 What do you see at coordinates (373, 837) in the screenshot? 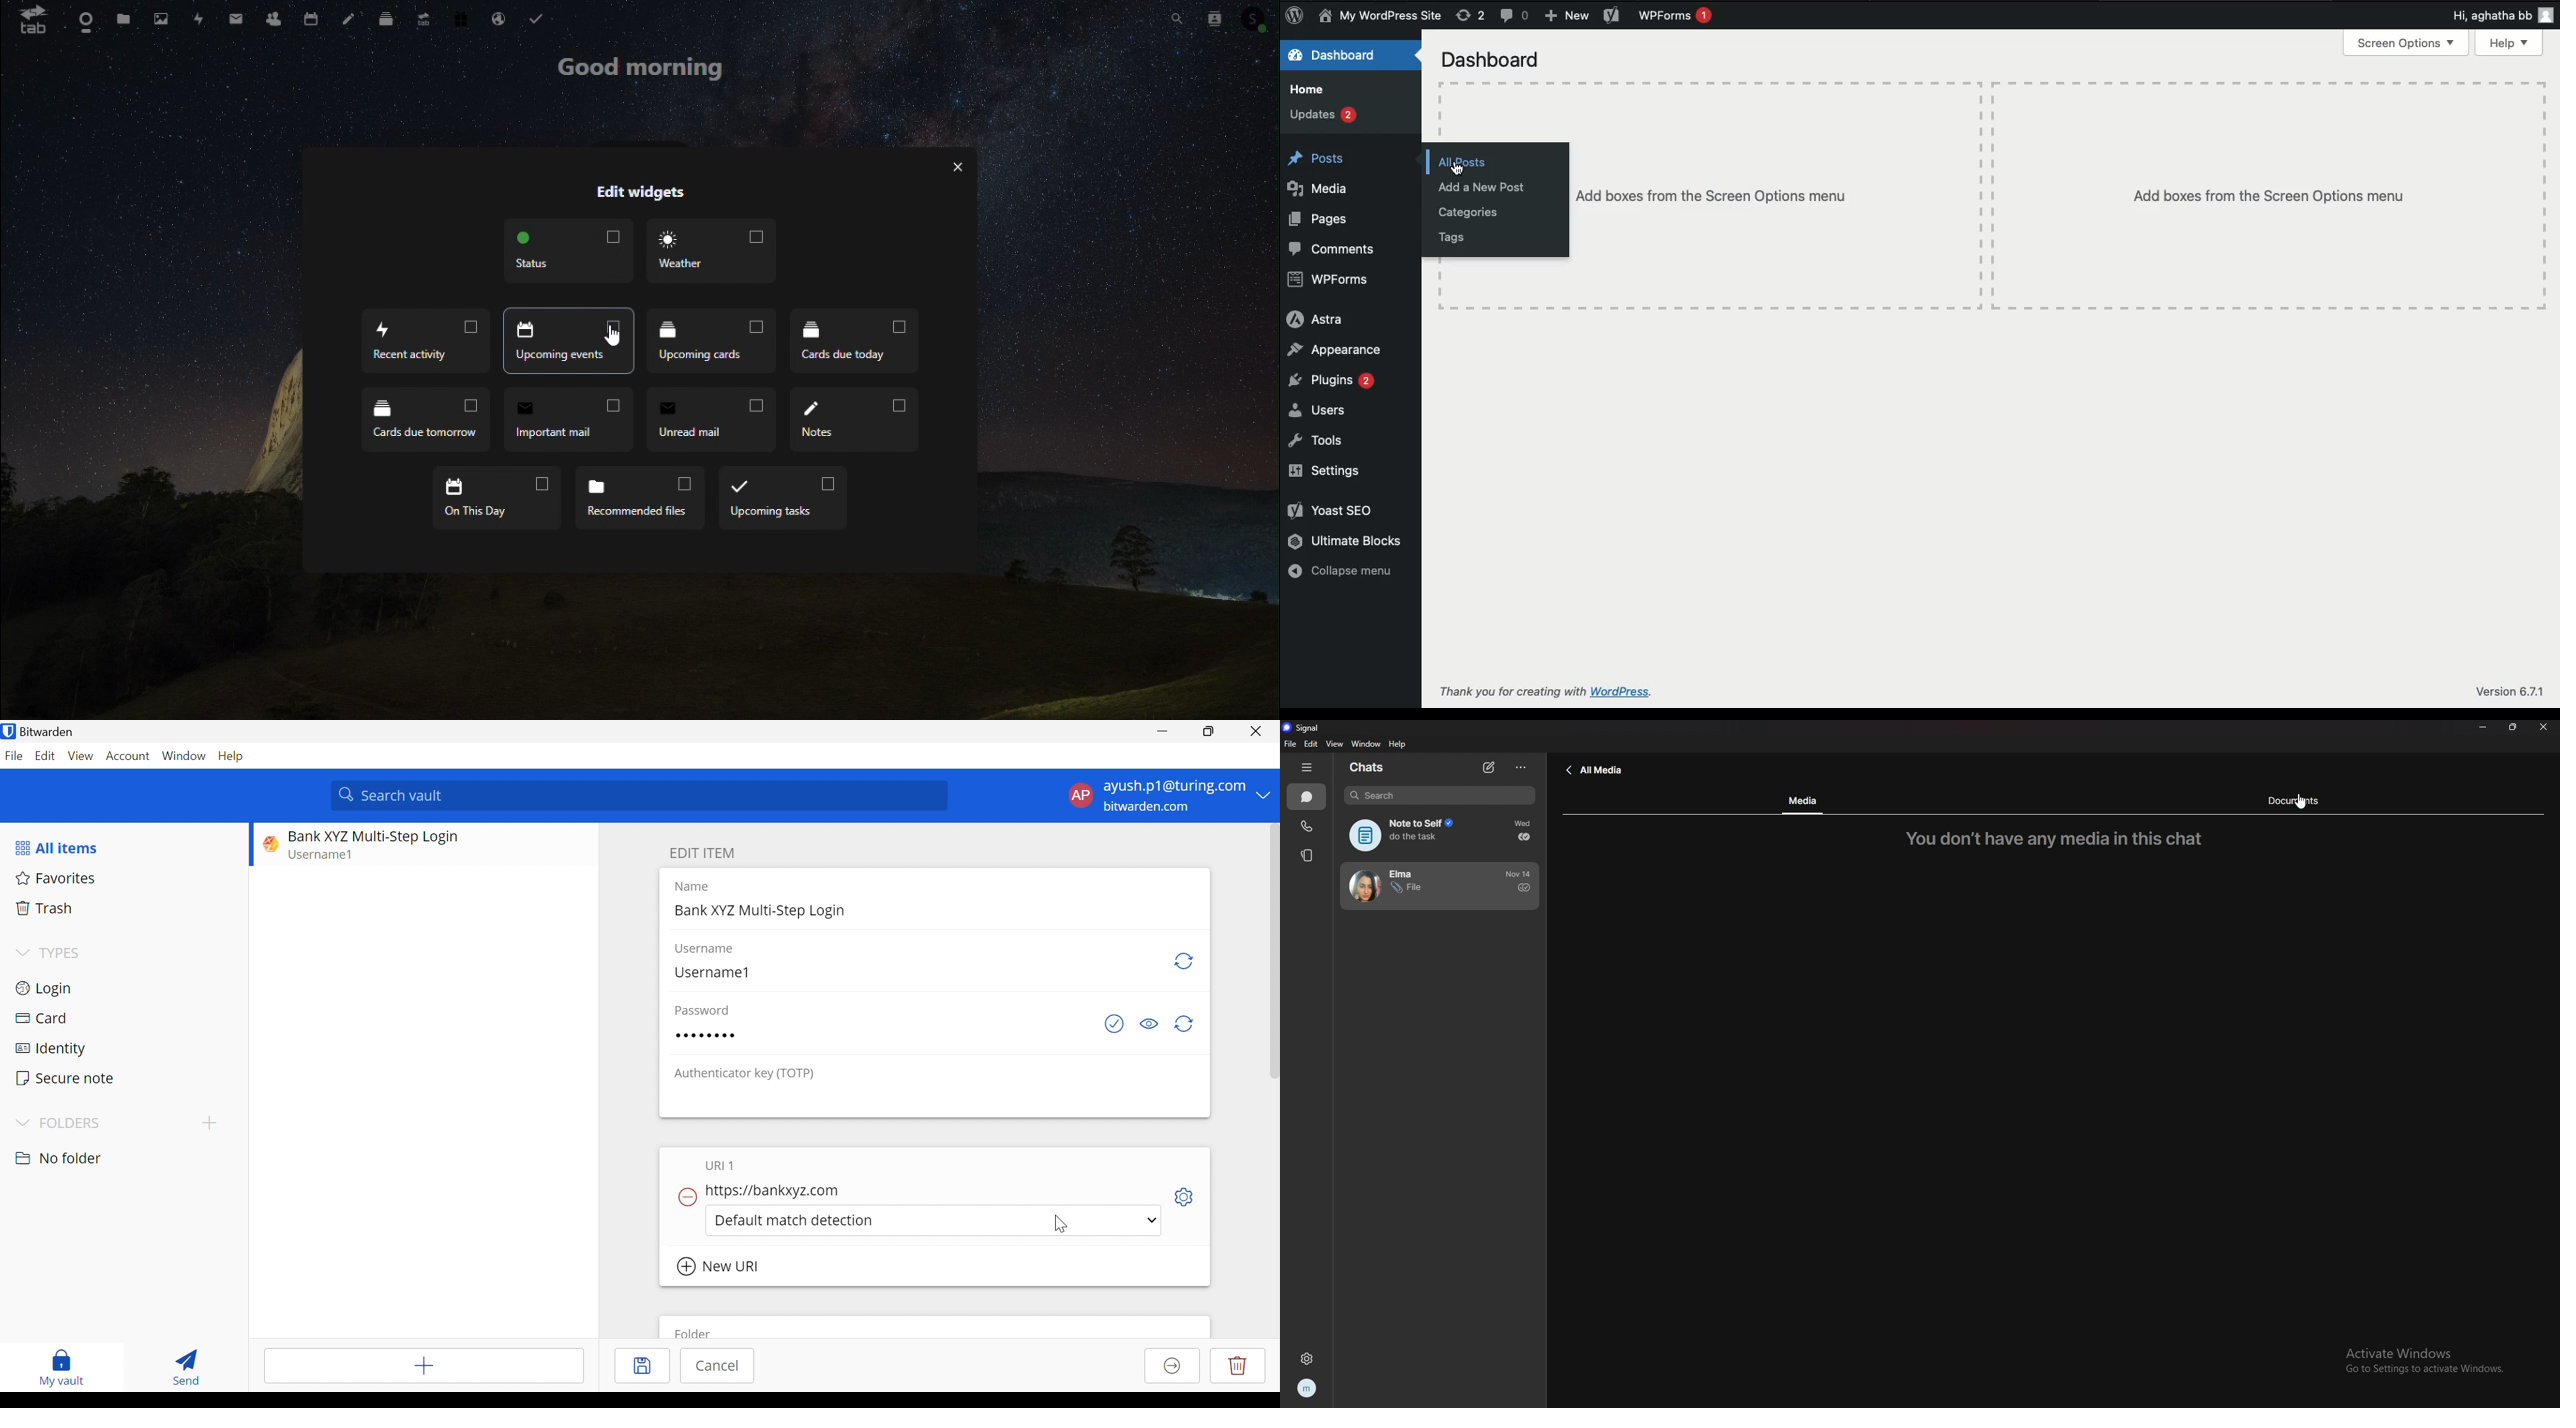
I see `Bank XYZ Multi-Step Login` at bounding box center [373, 837].